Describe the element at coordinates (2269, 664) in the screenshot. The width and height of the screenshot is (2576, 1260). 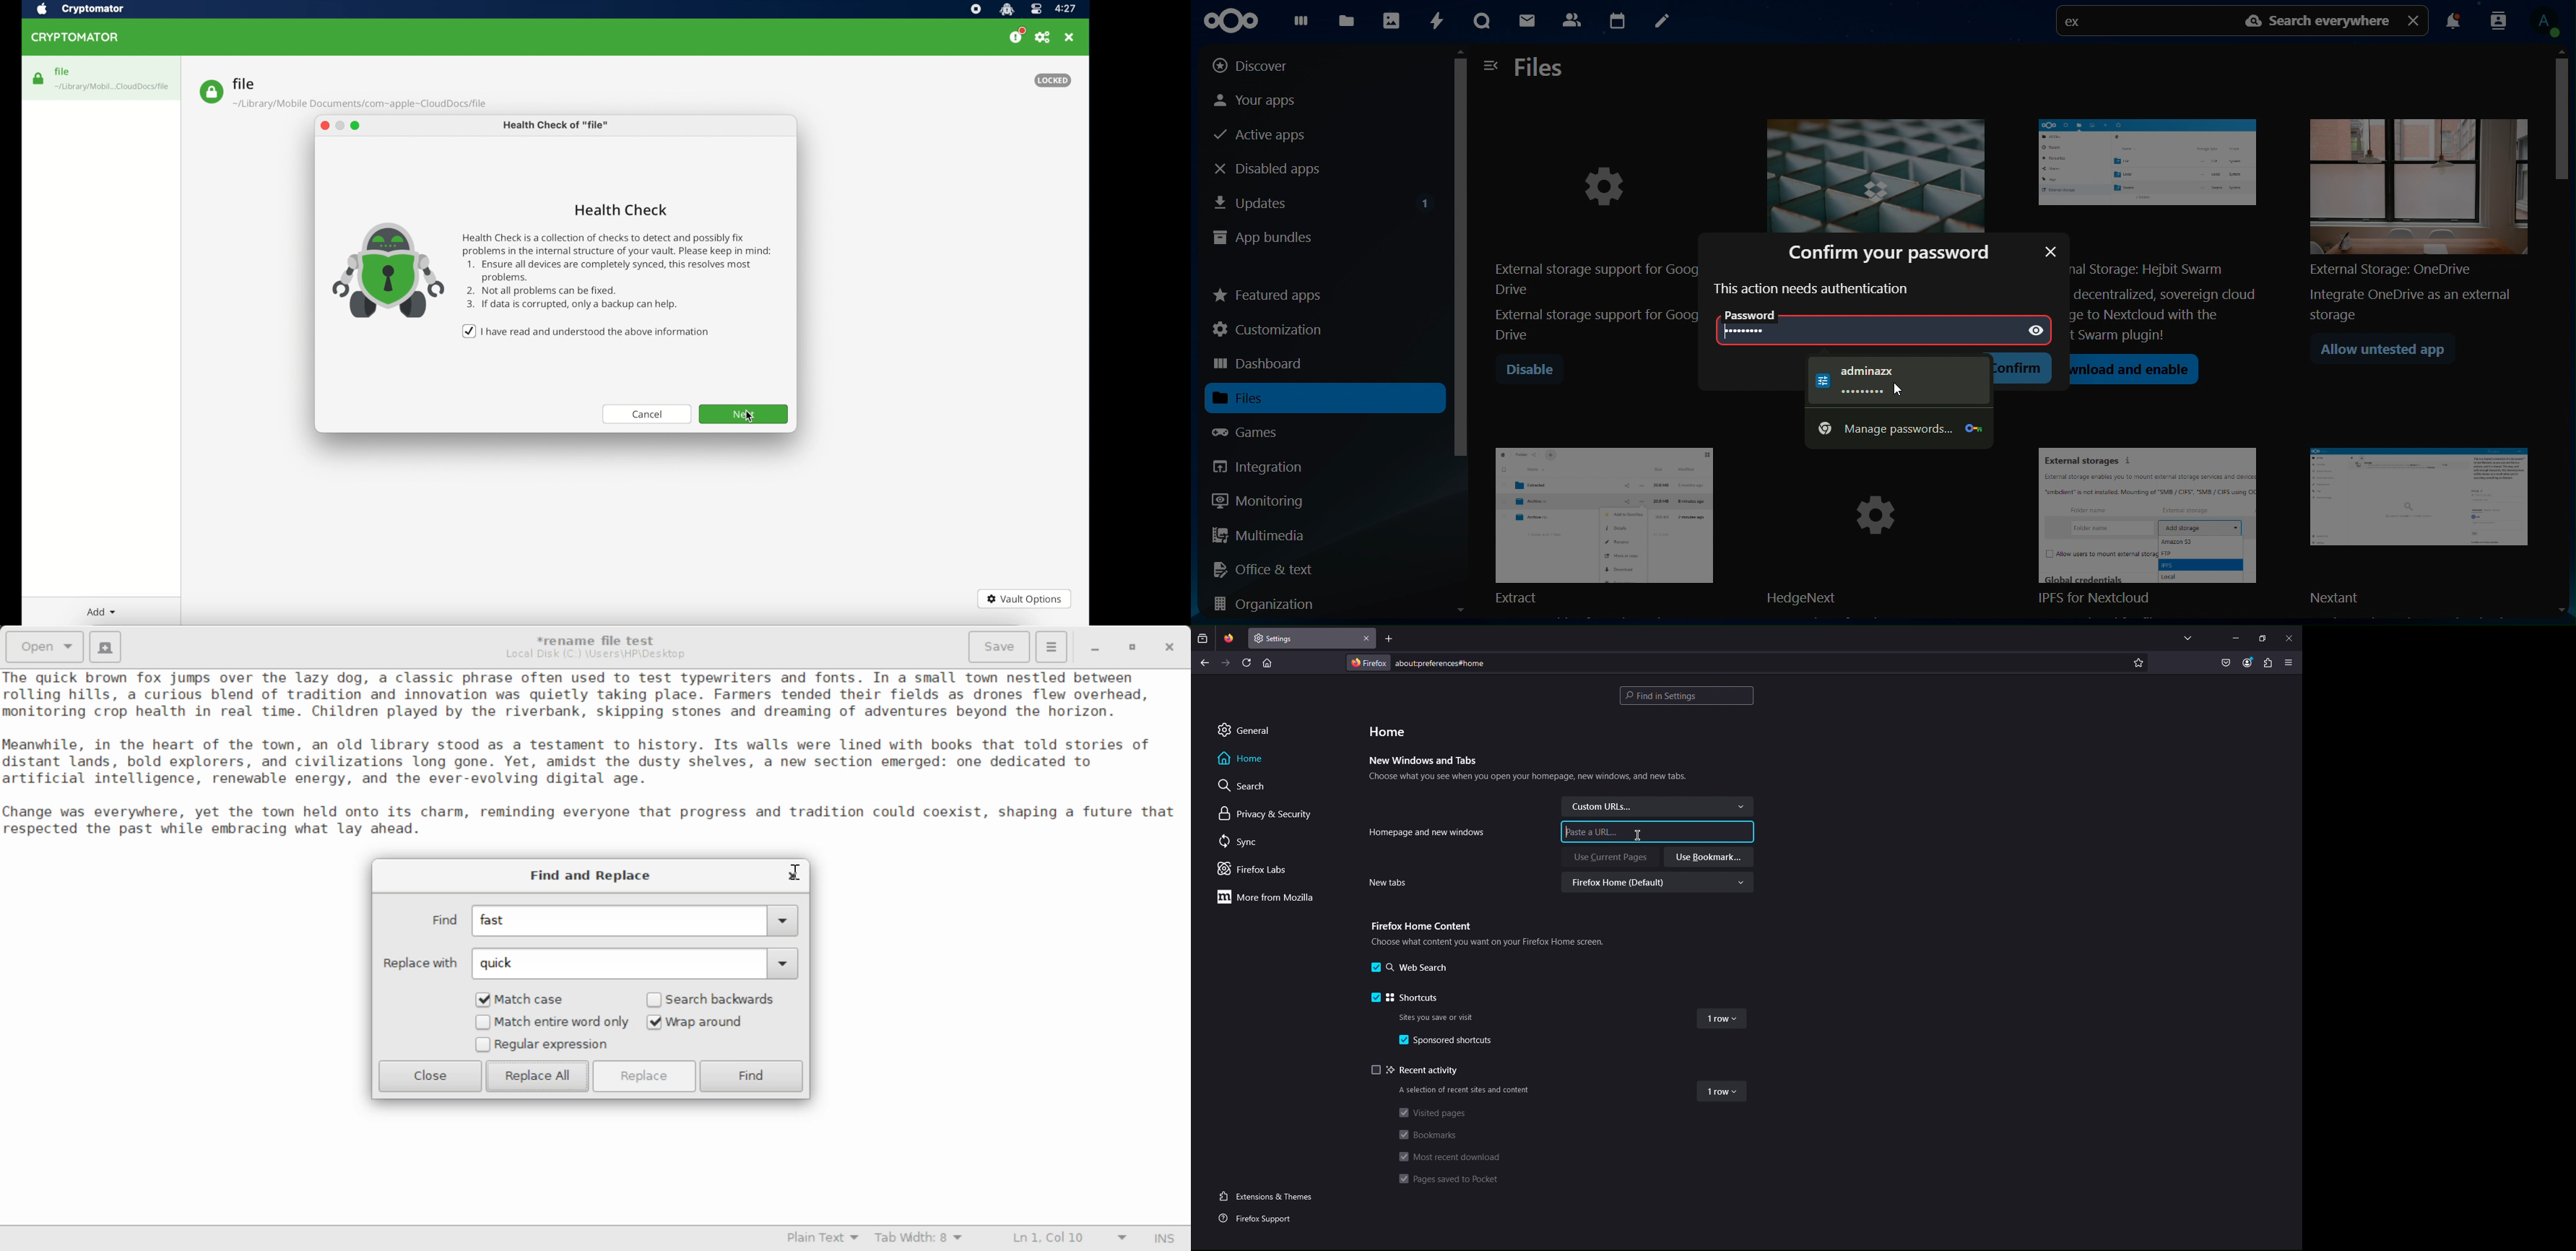
I see `Plugin` at that location.